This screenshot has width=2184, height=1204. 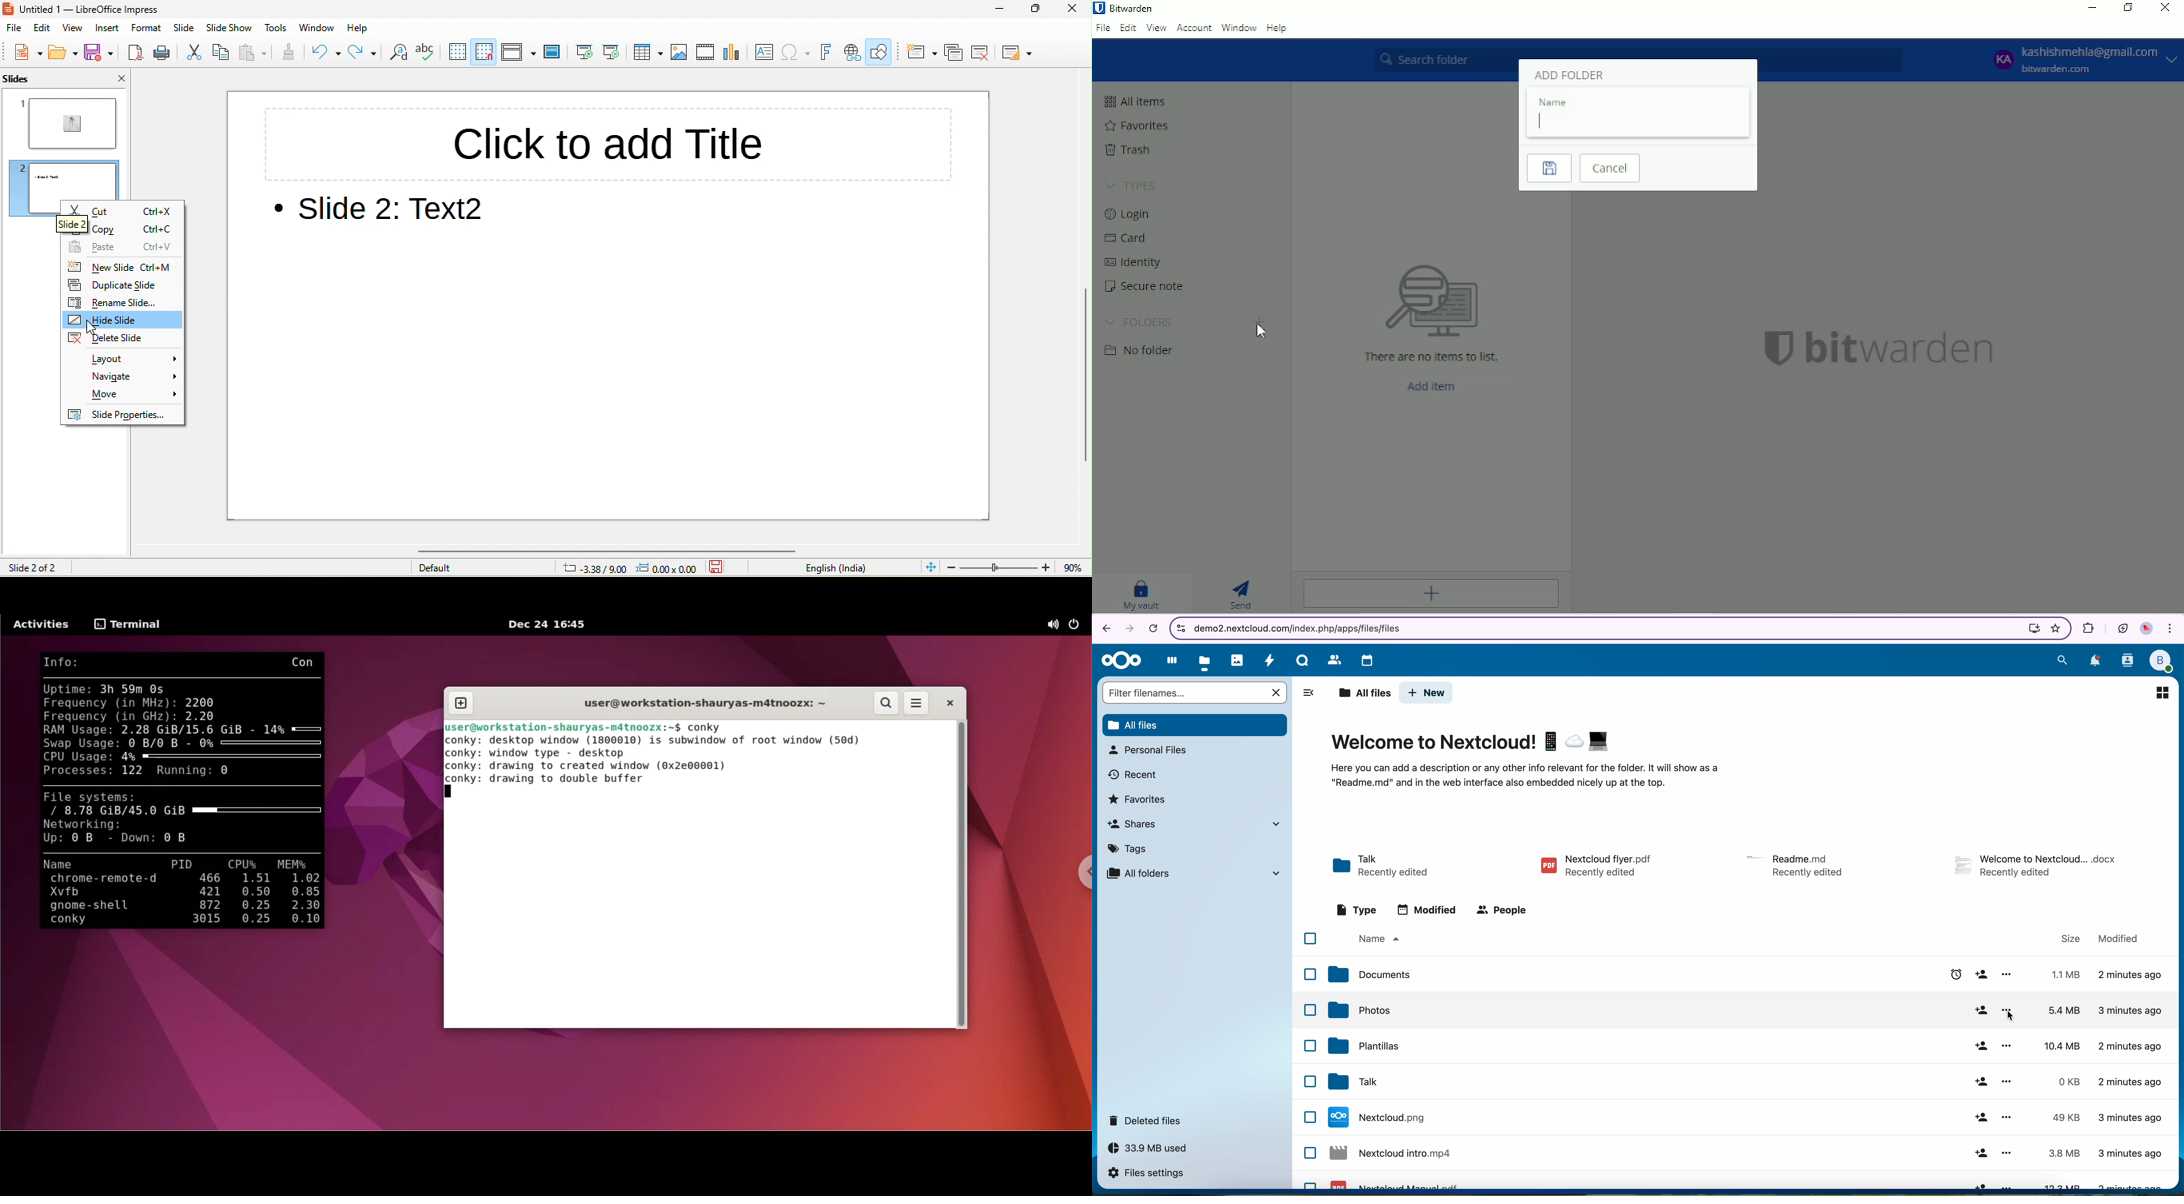 What do you see at coordinates (1197, 873) in the screenshot?
I see `all folders` at bounding box center [1197, 873].